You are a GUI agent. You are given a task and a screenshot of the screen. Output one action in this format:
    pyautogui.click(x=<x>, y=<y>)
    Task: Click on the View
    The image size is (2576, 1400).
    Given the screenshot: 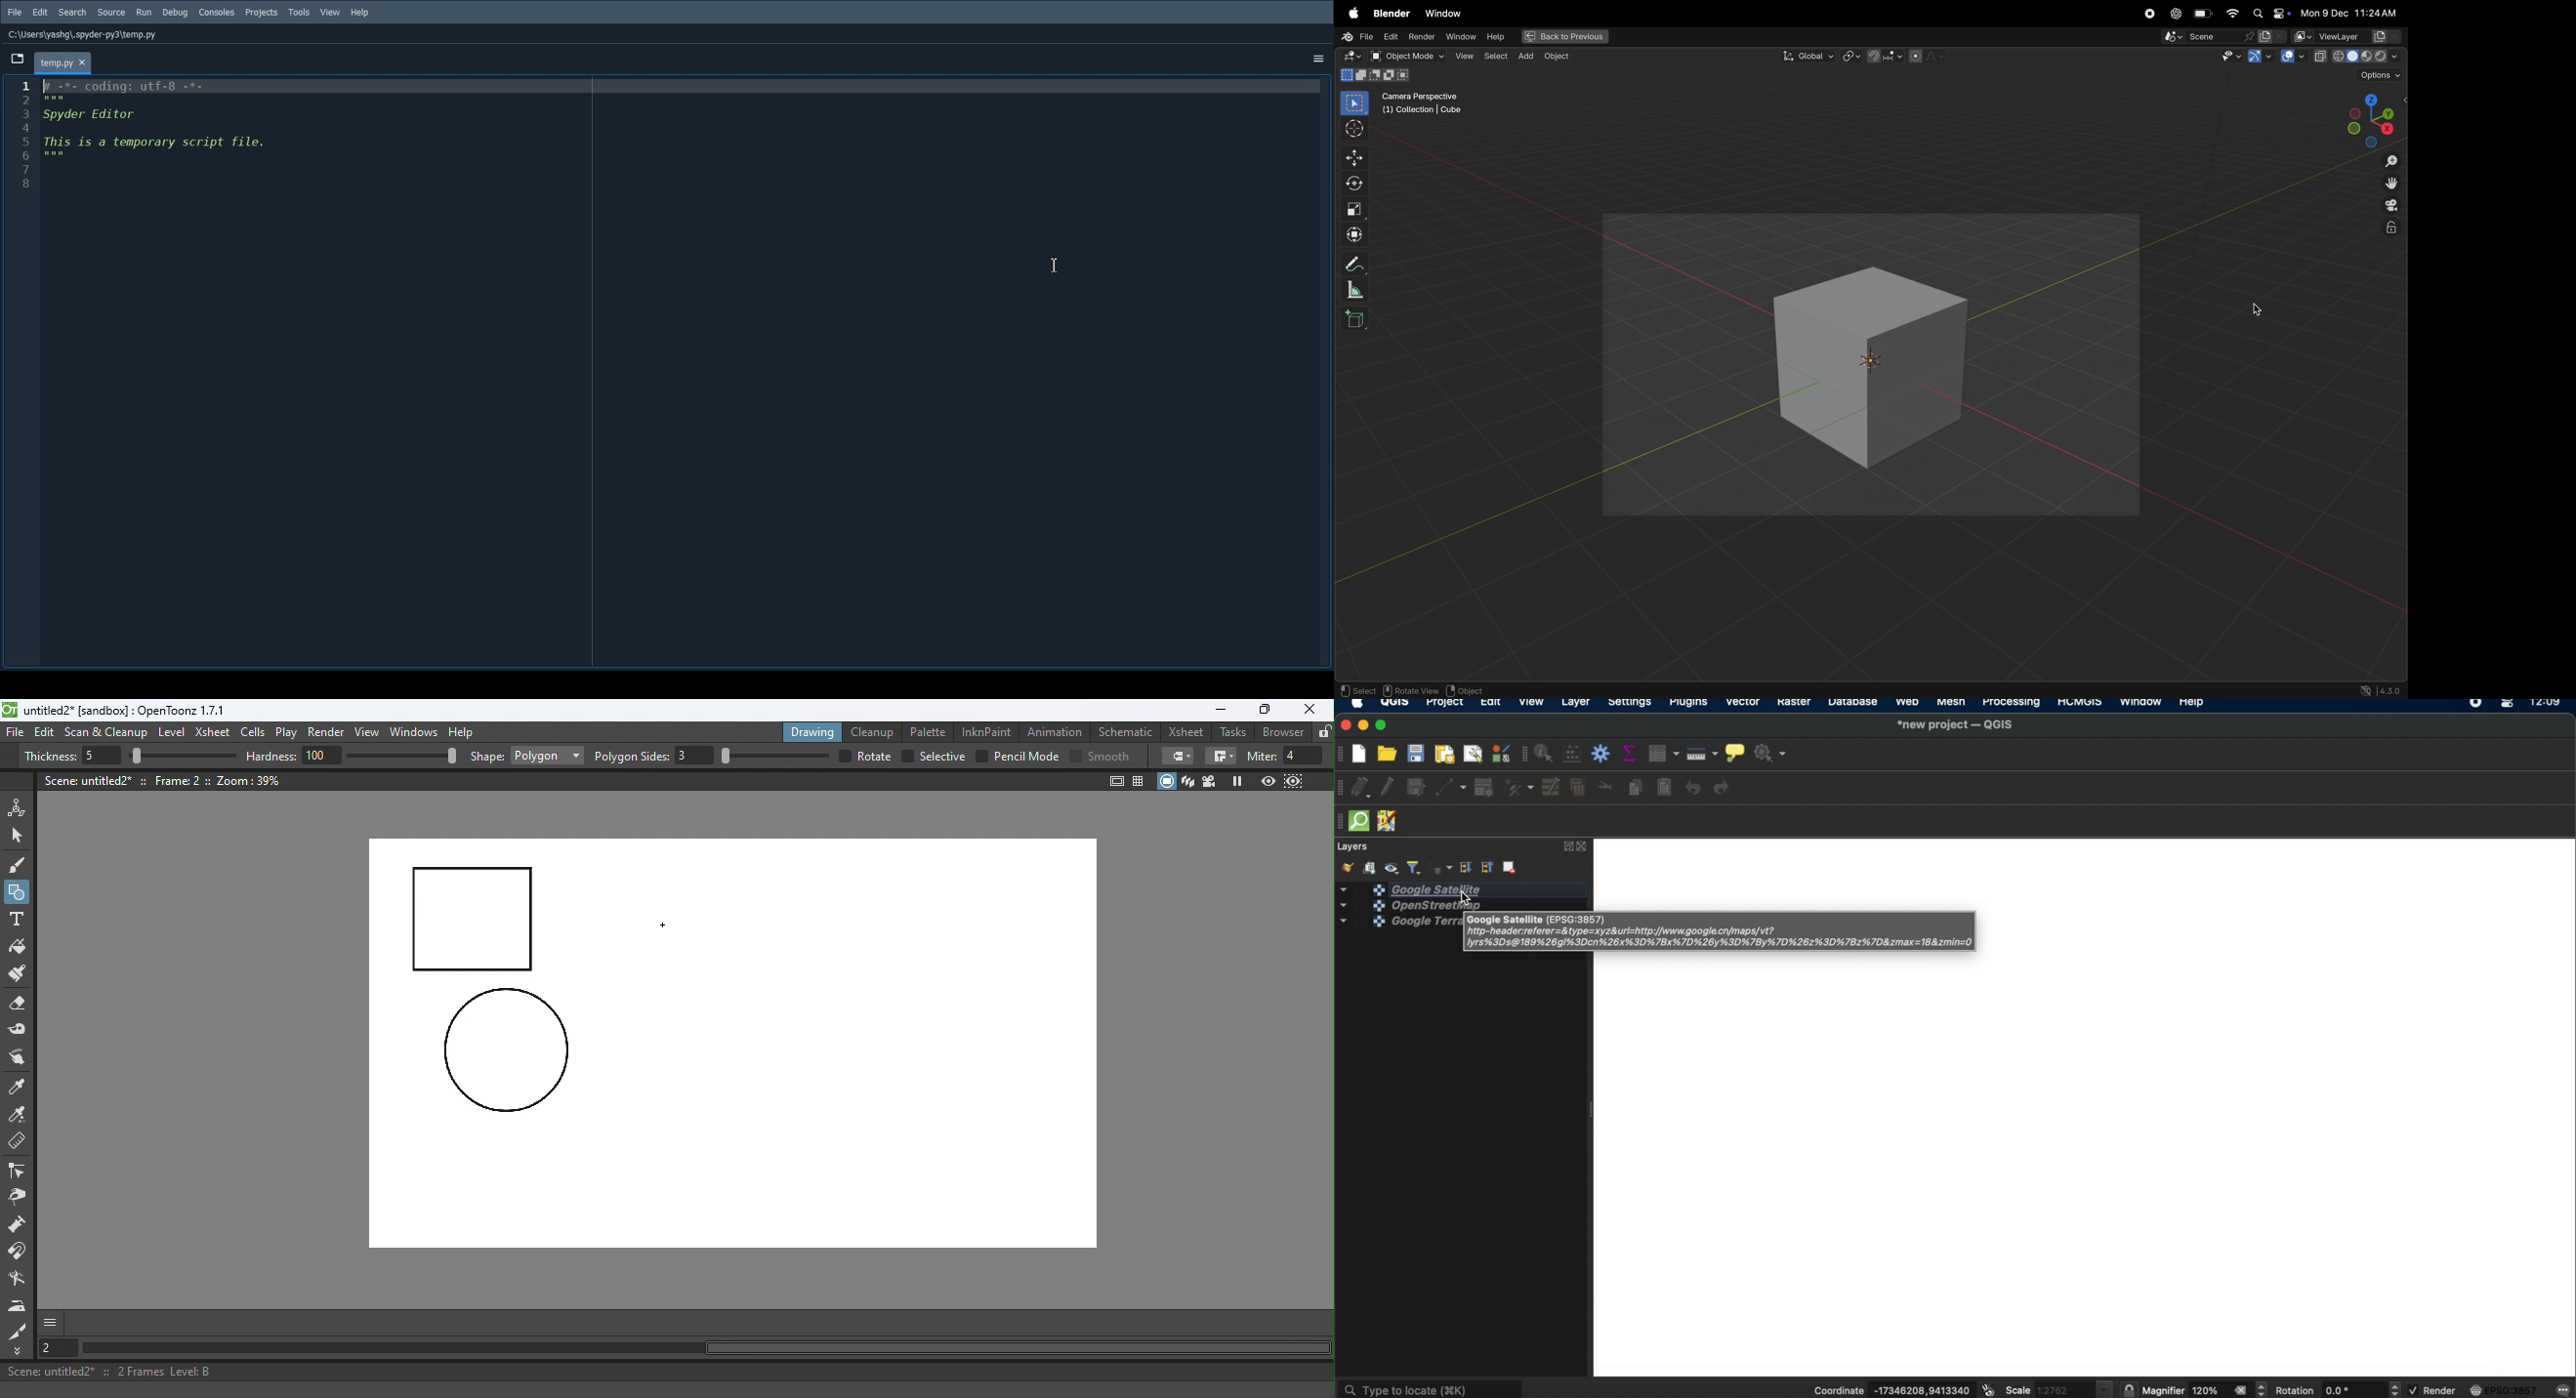 What is the action you would take?
    pyautogui.click(x=331, y=13)
    